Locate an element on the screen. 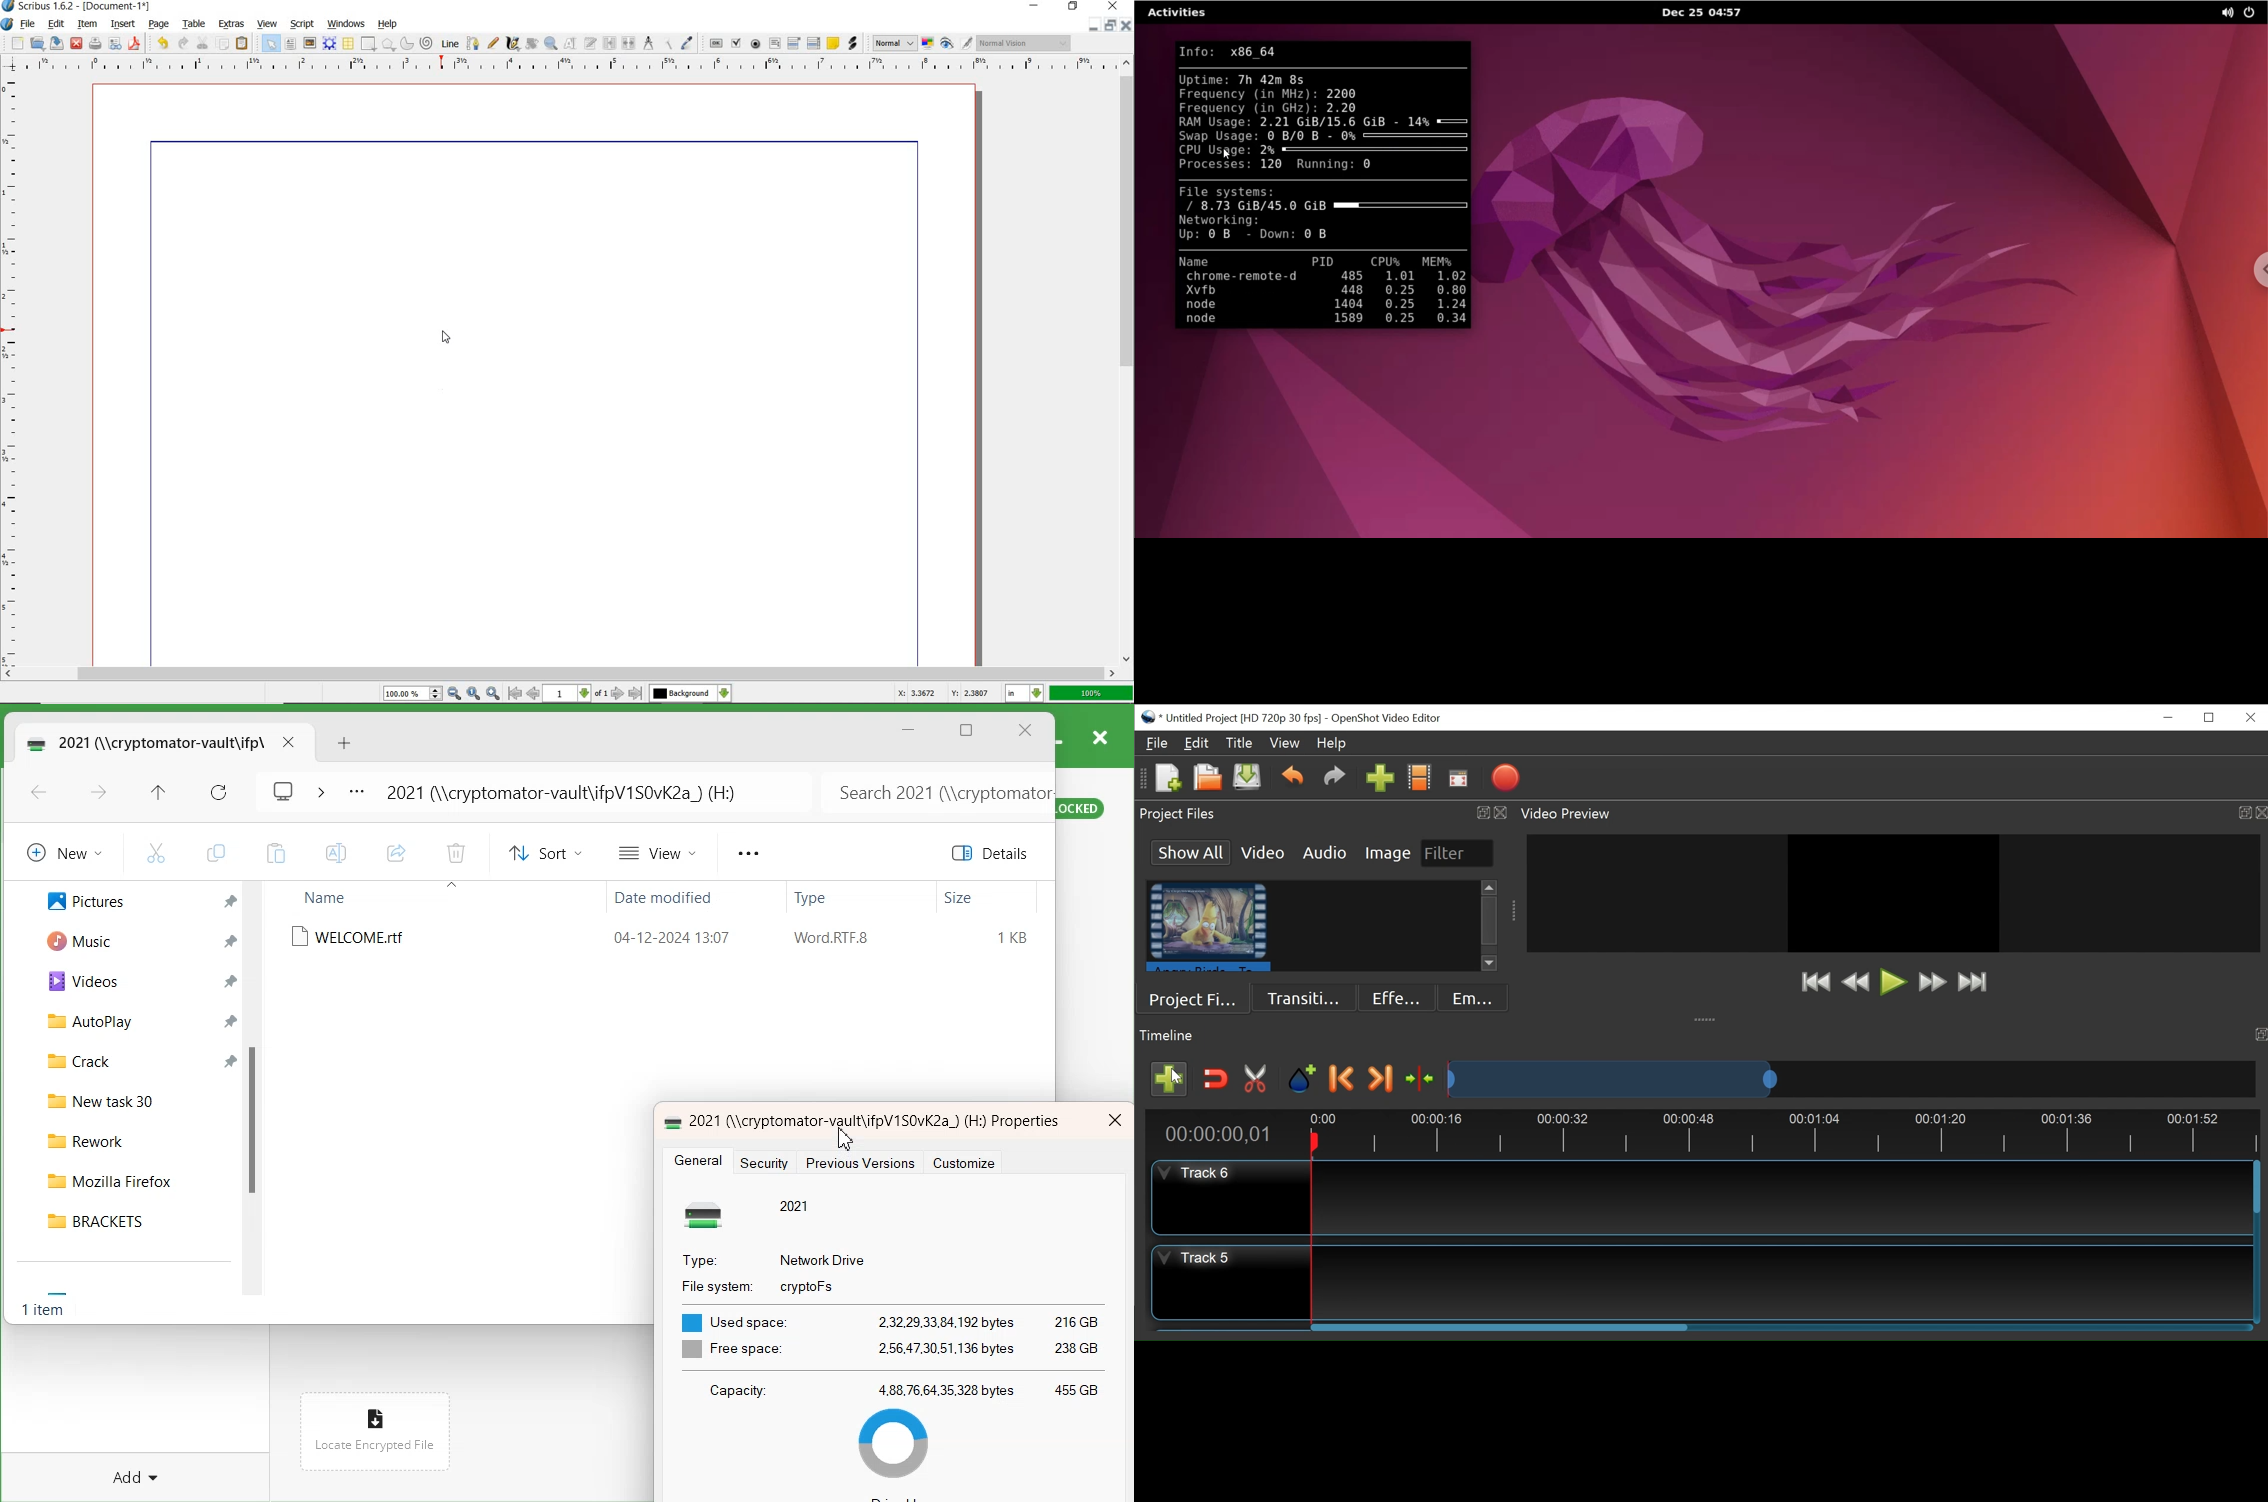 This screenshot has width=2268, height=1512. -ryplors is located at coordinates (810, 1286).